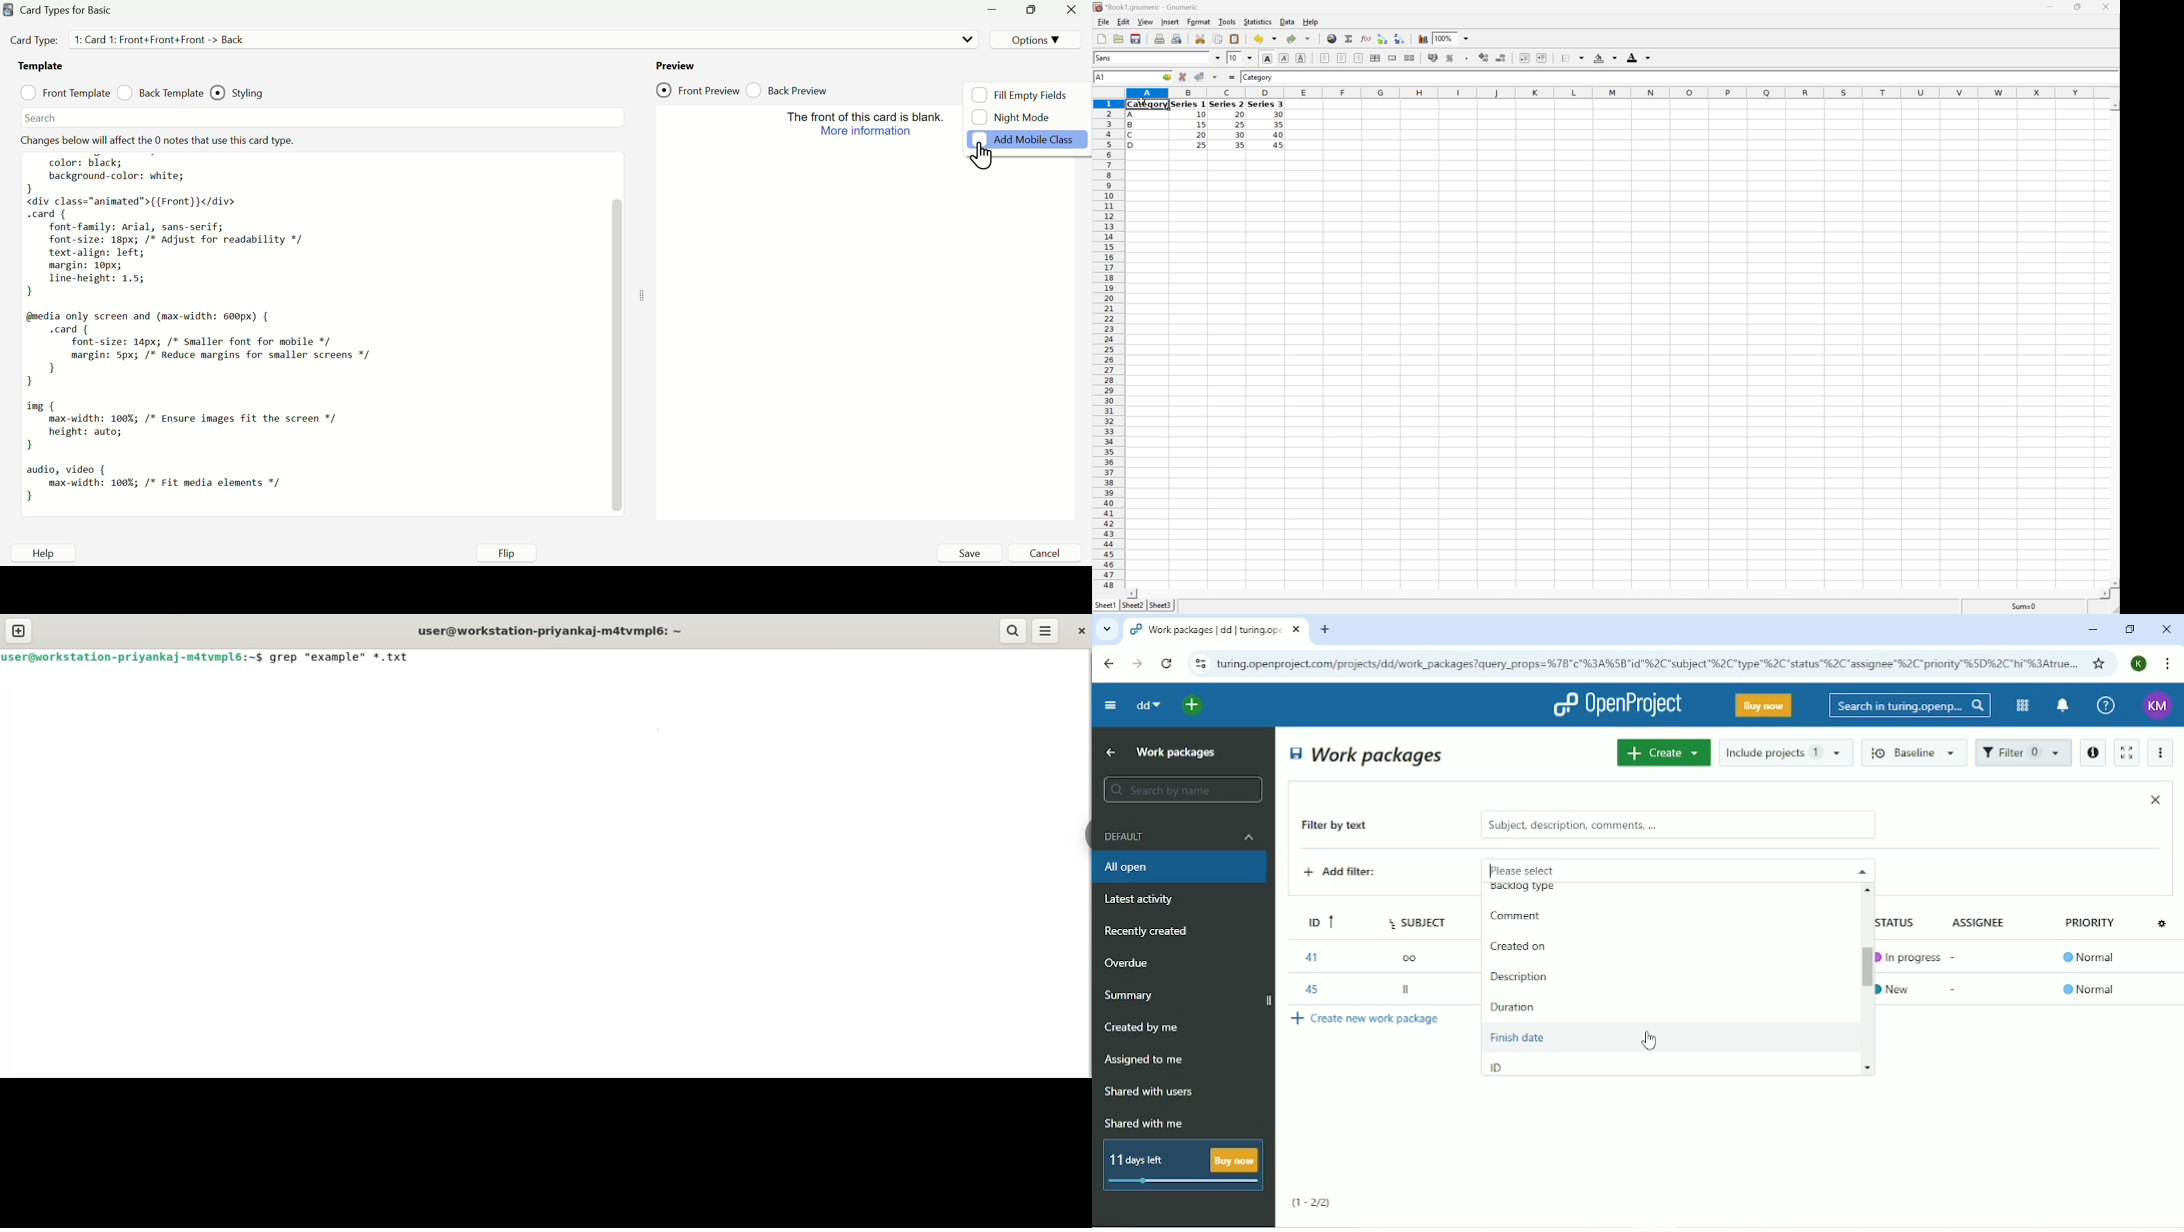  What do you see at coordinates (969, 553) in the screenshot?
I see `Save` at bounding box center [969, 553].